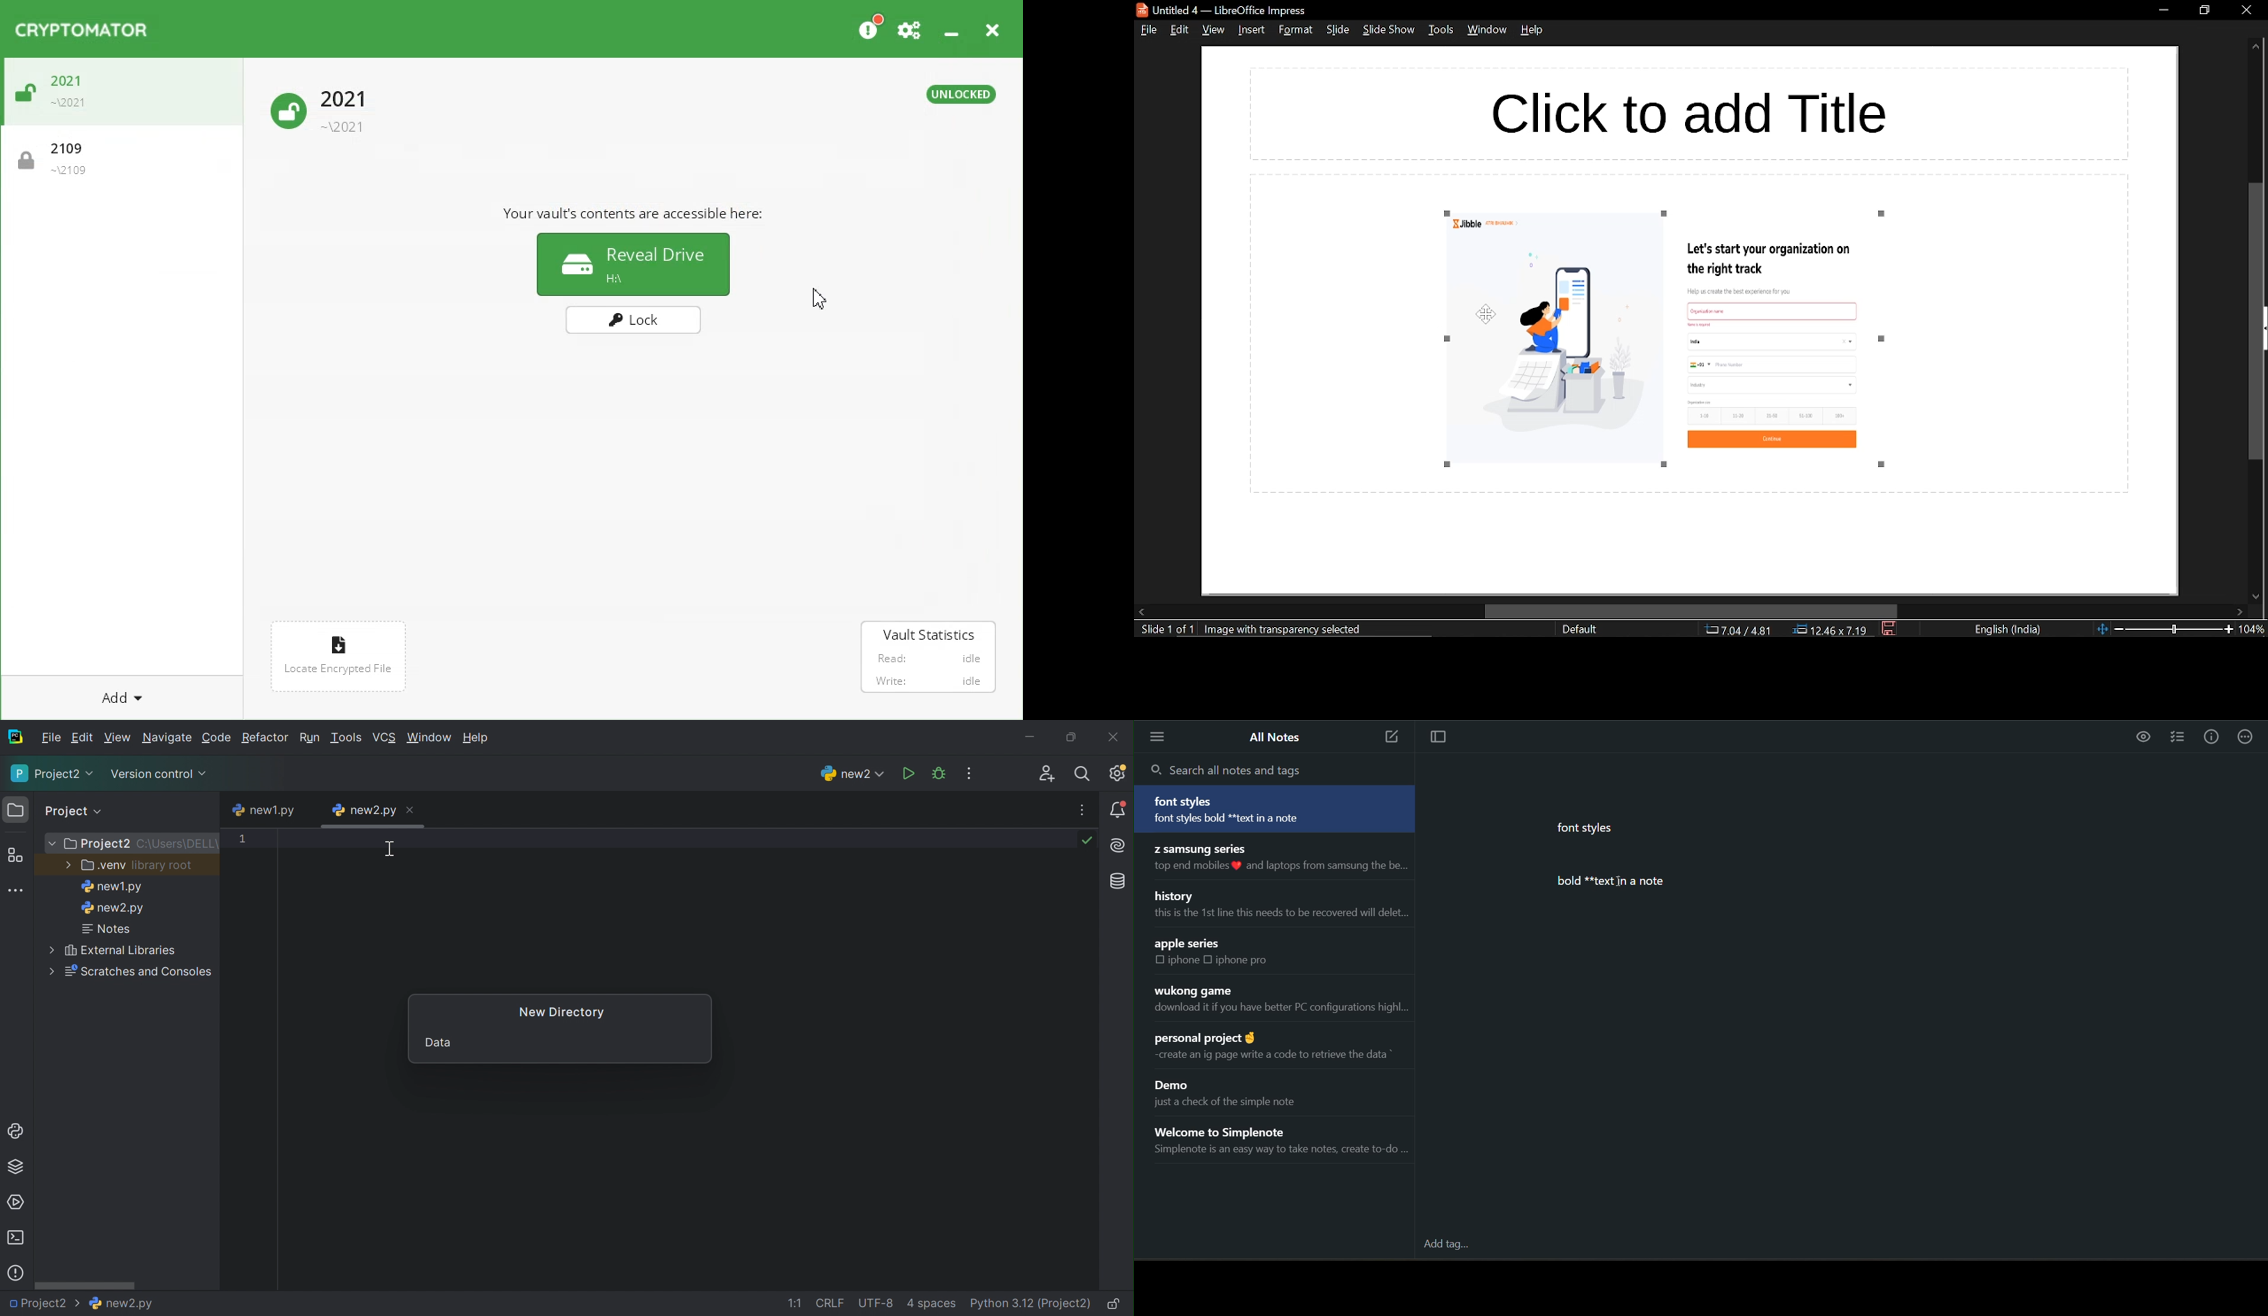 This screenshot has width=2268, height=1316. I want to click on .venv, so click(102, 866).